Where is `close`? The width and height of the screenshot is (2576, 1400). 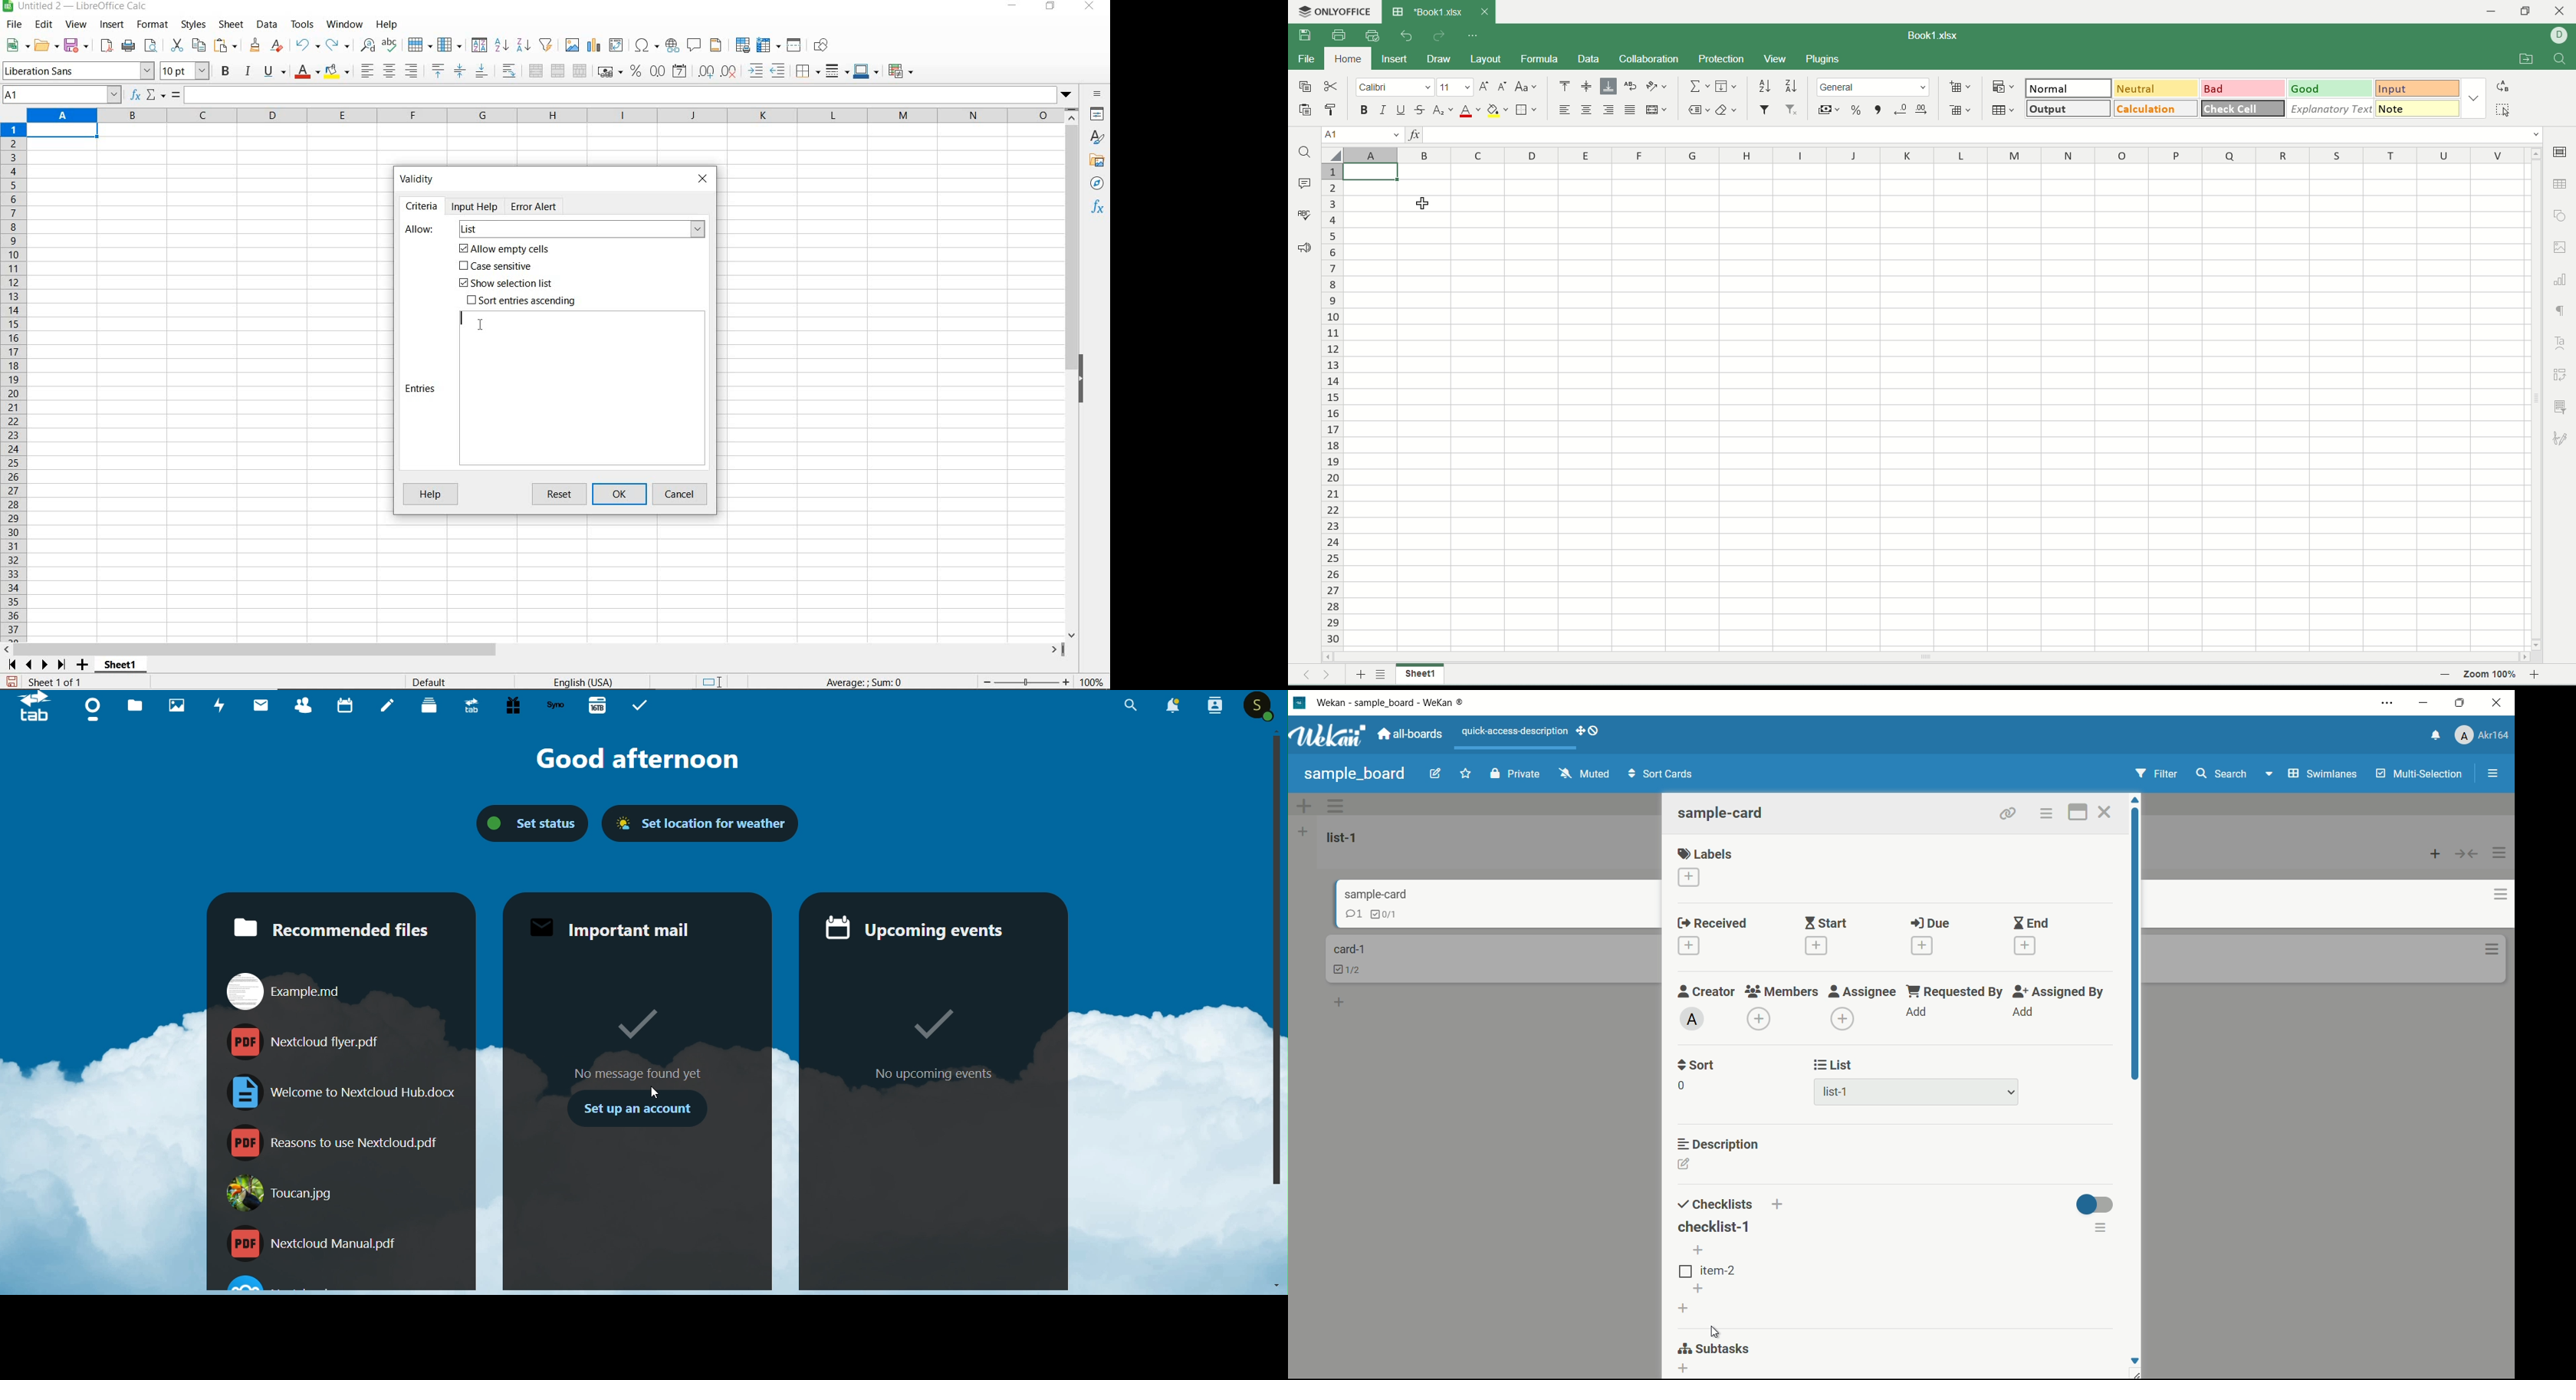
close is located at coordinates (703, 177).